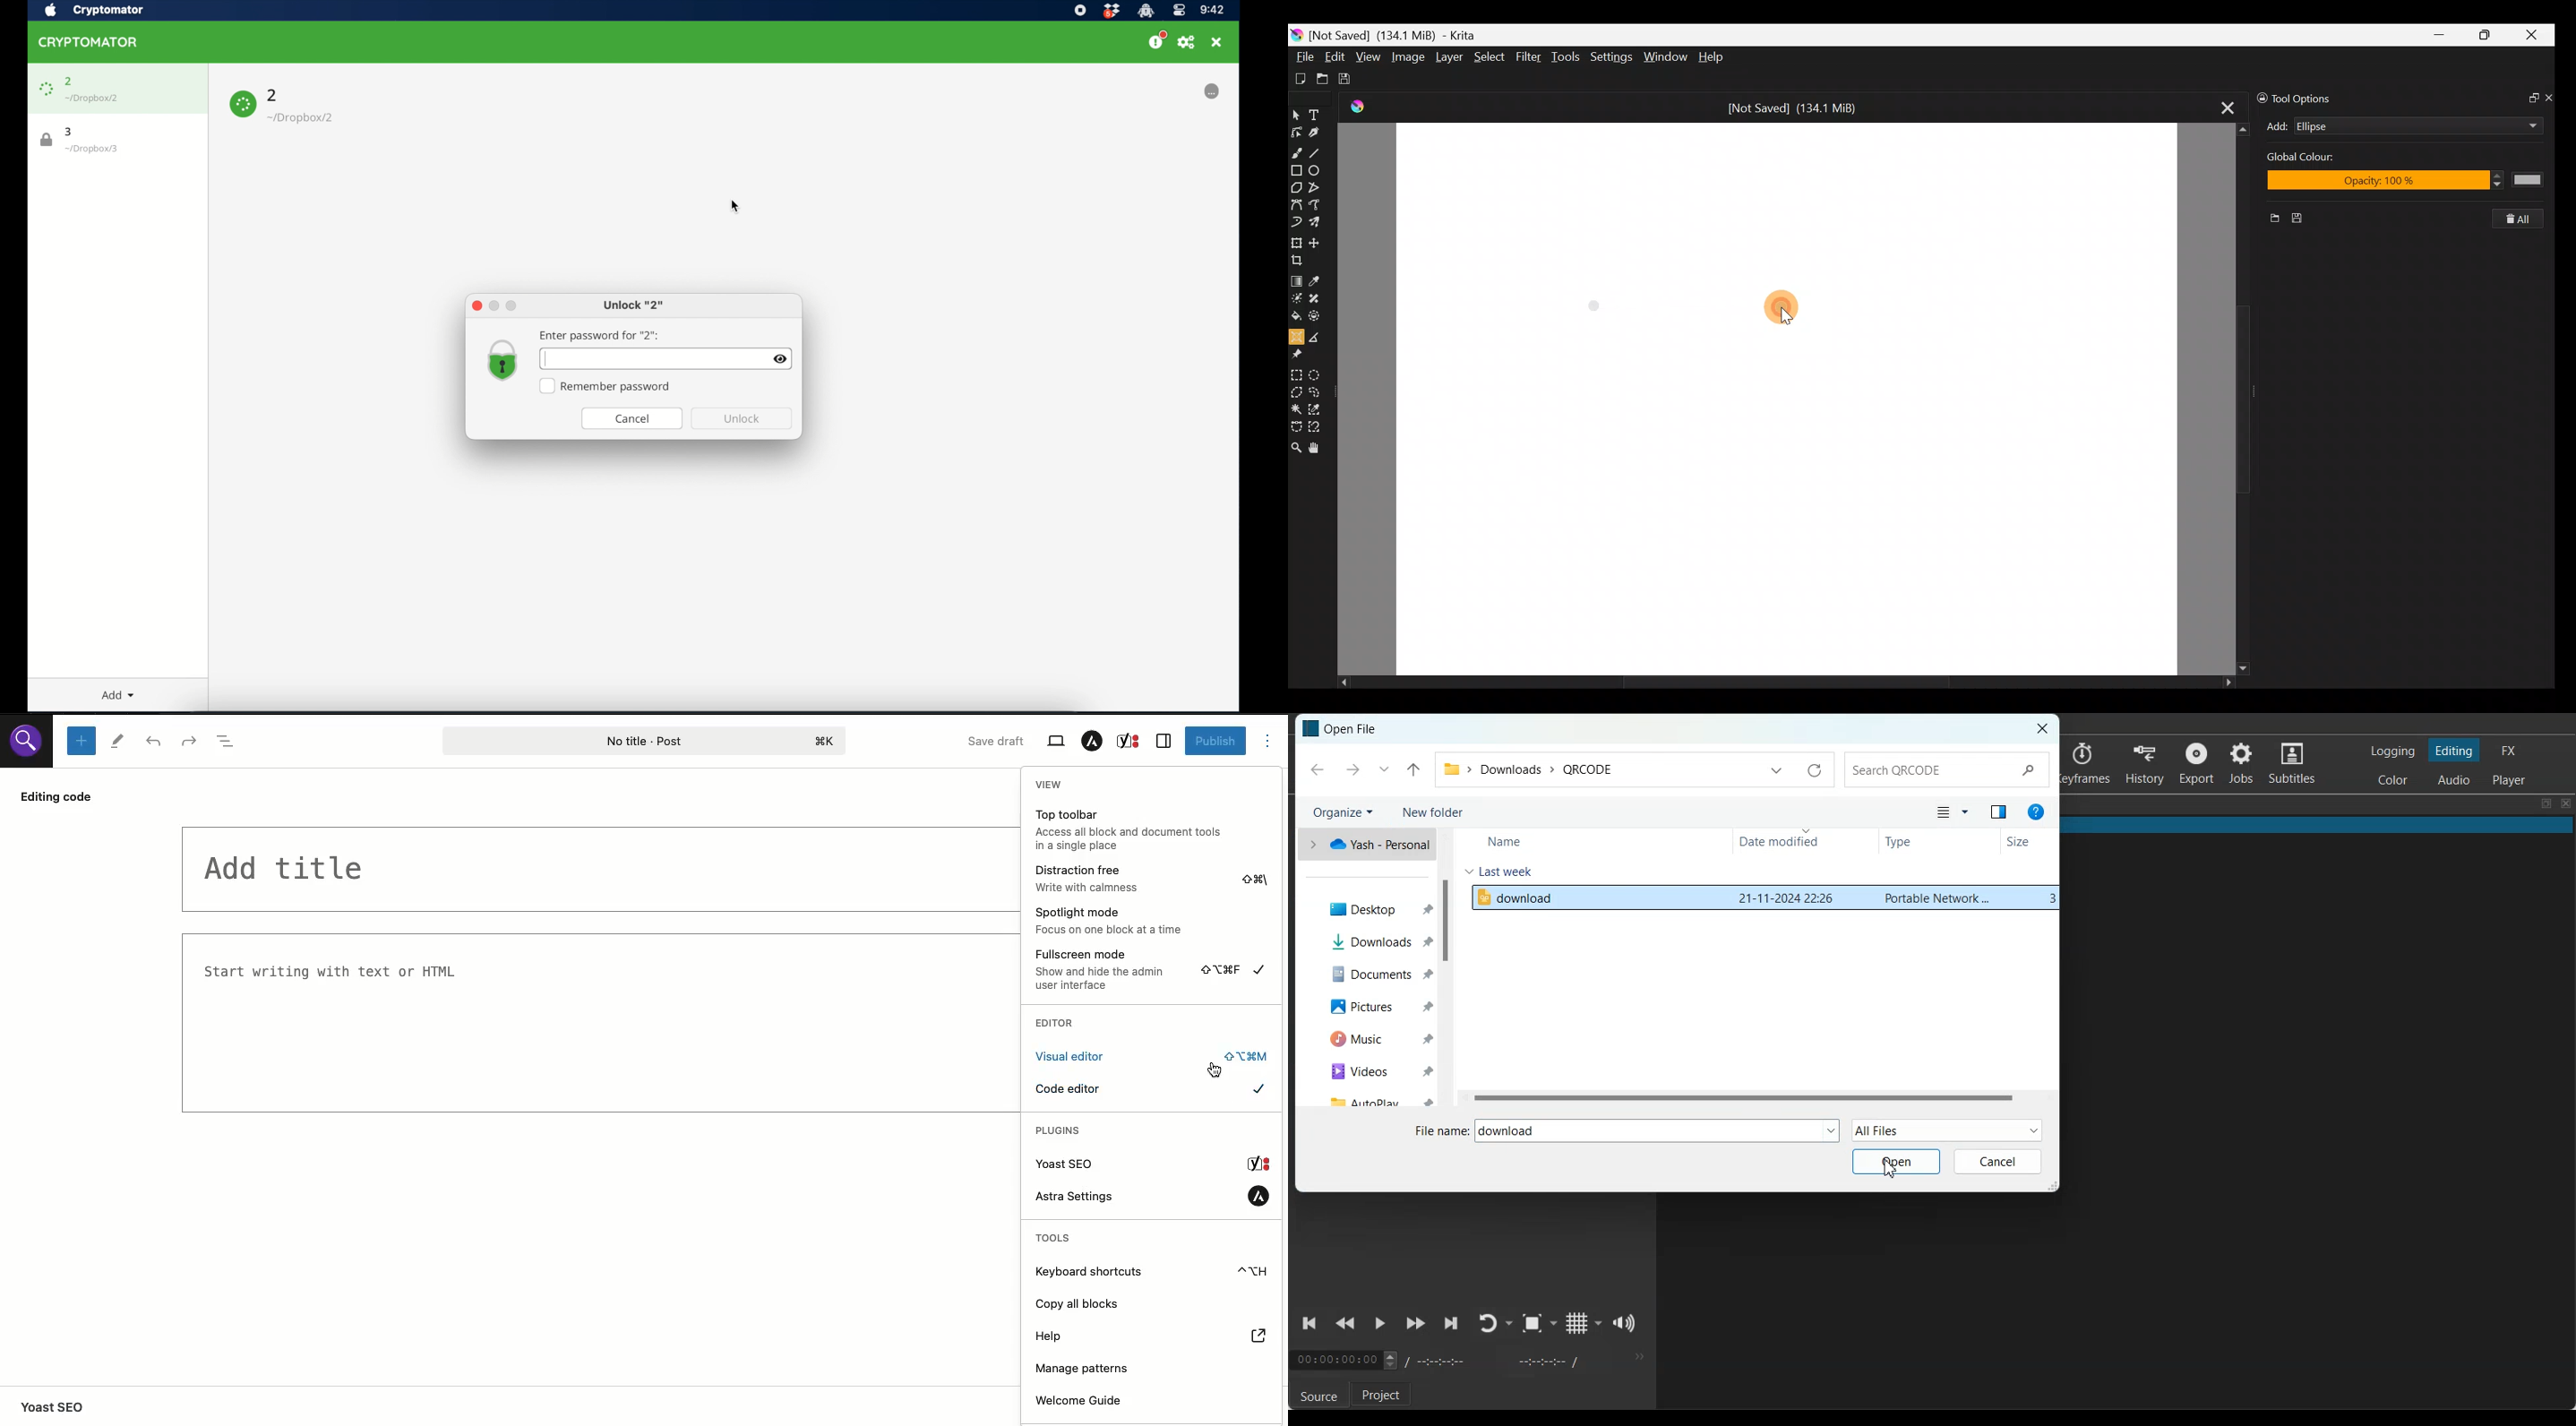 This screenshot has height=1428, width=2576. Describe the element at coordinates (1403, 36) in the screenshot. I see `[Not Saved] (134.1 MiB) - Krita` at that location.